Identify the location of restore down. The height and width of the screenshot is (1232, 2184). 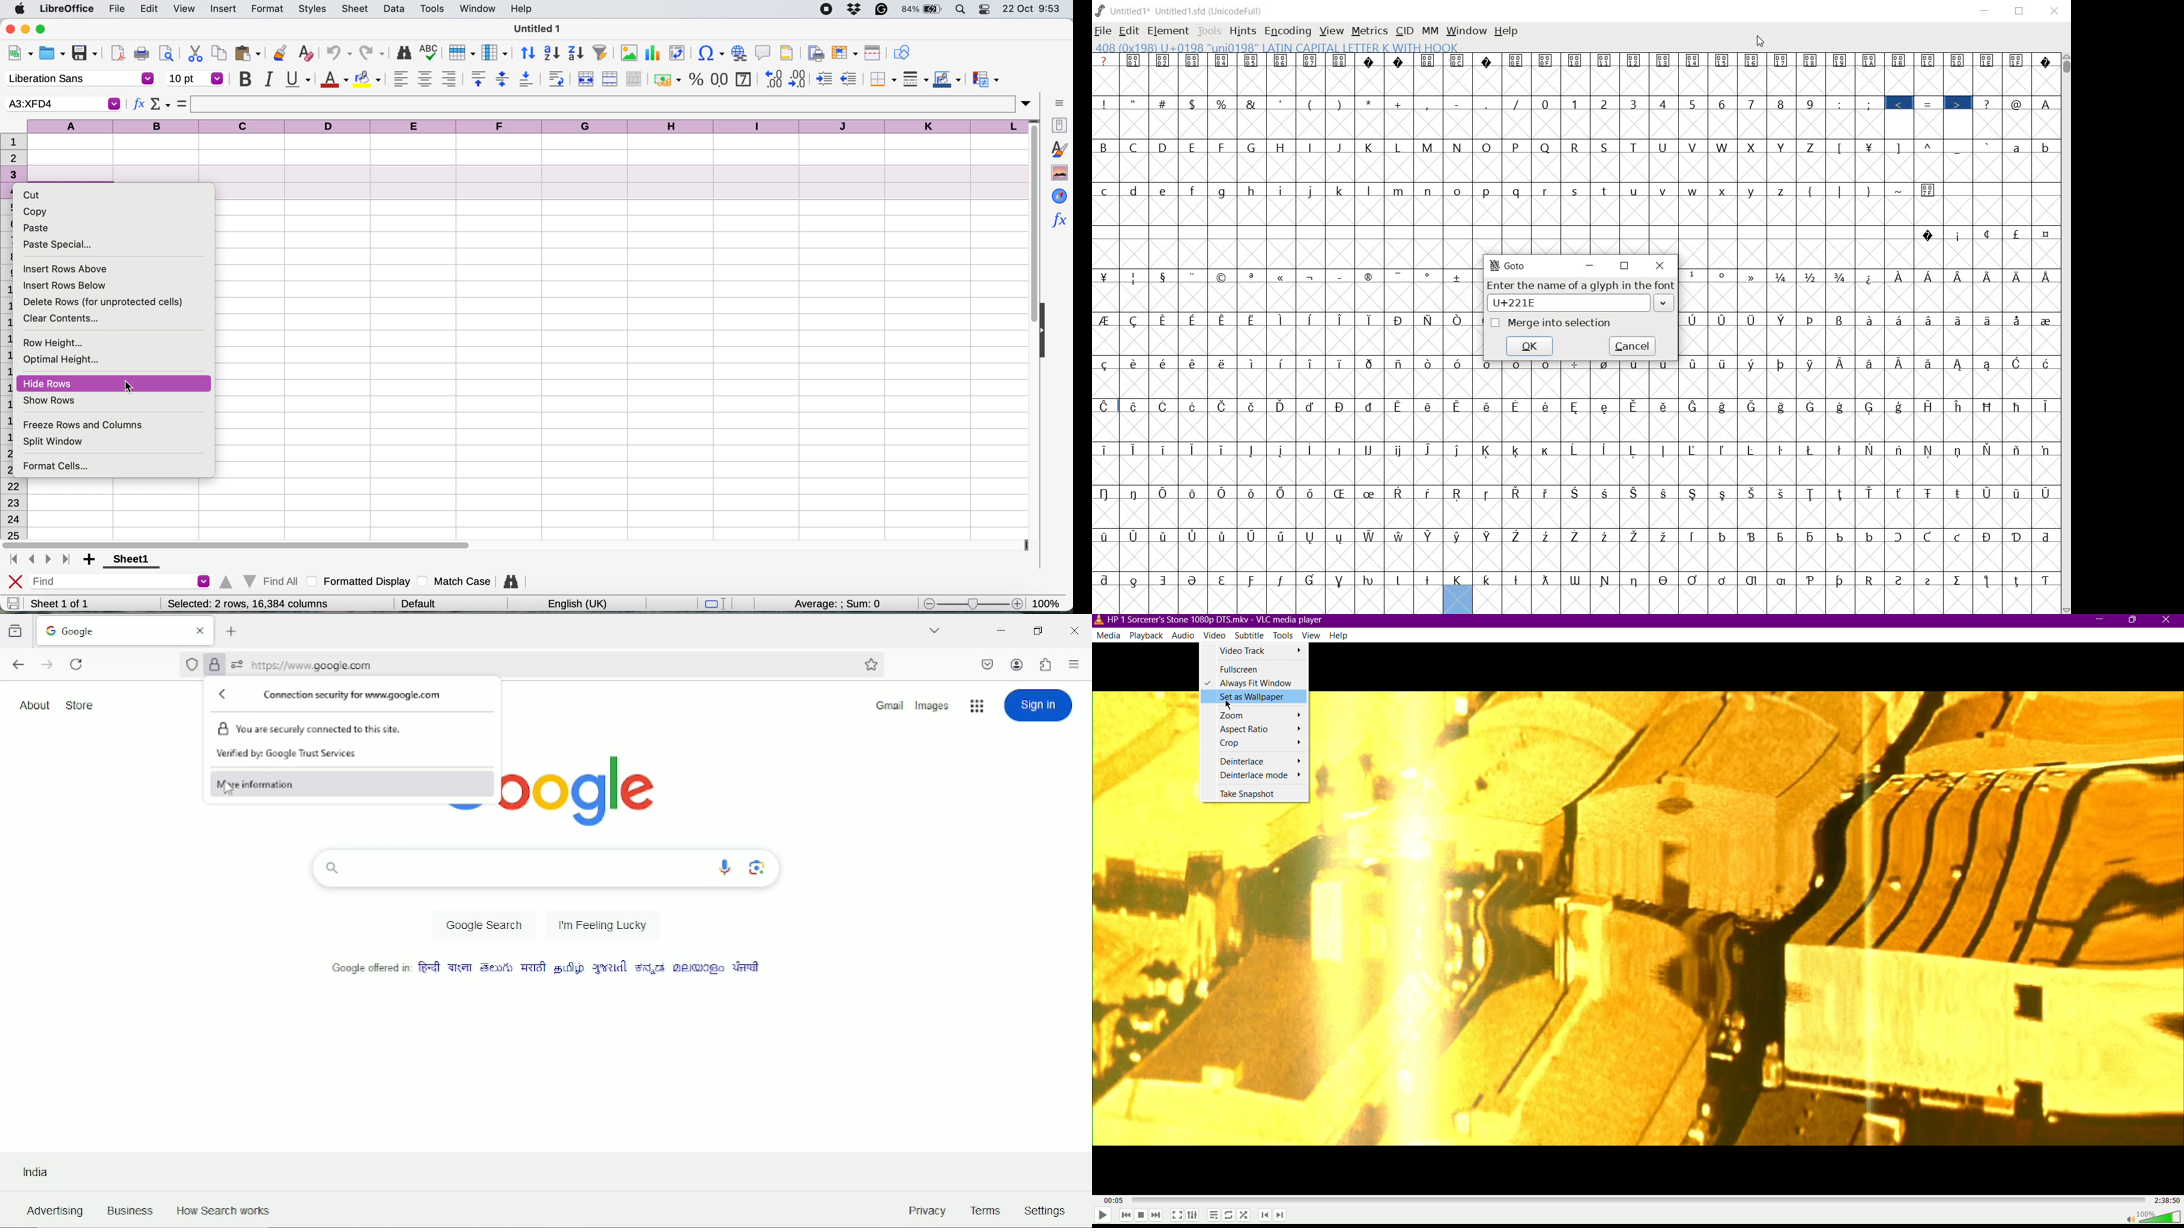
(2021, 13).